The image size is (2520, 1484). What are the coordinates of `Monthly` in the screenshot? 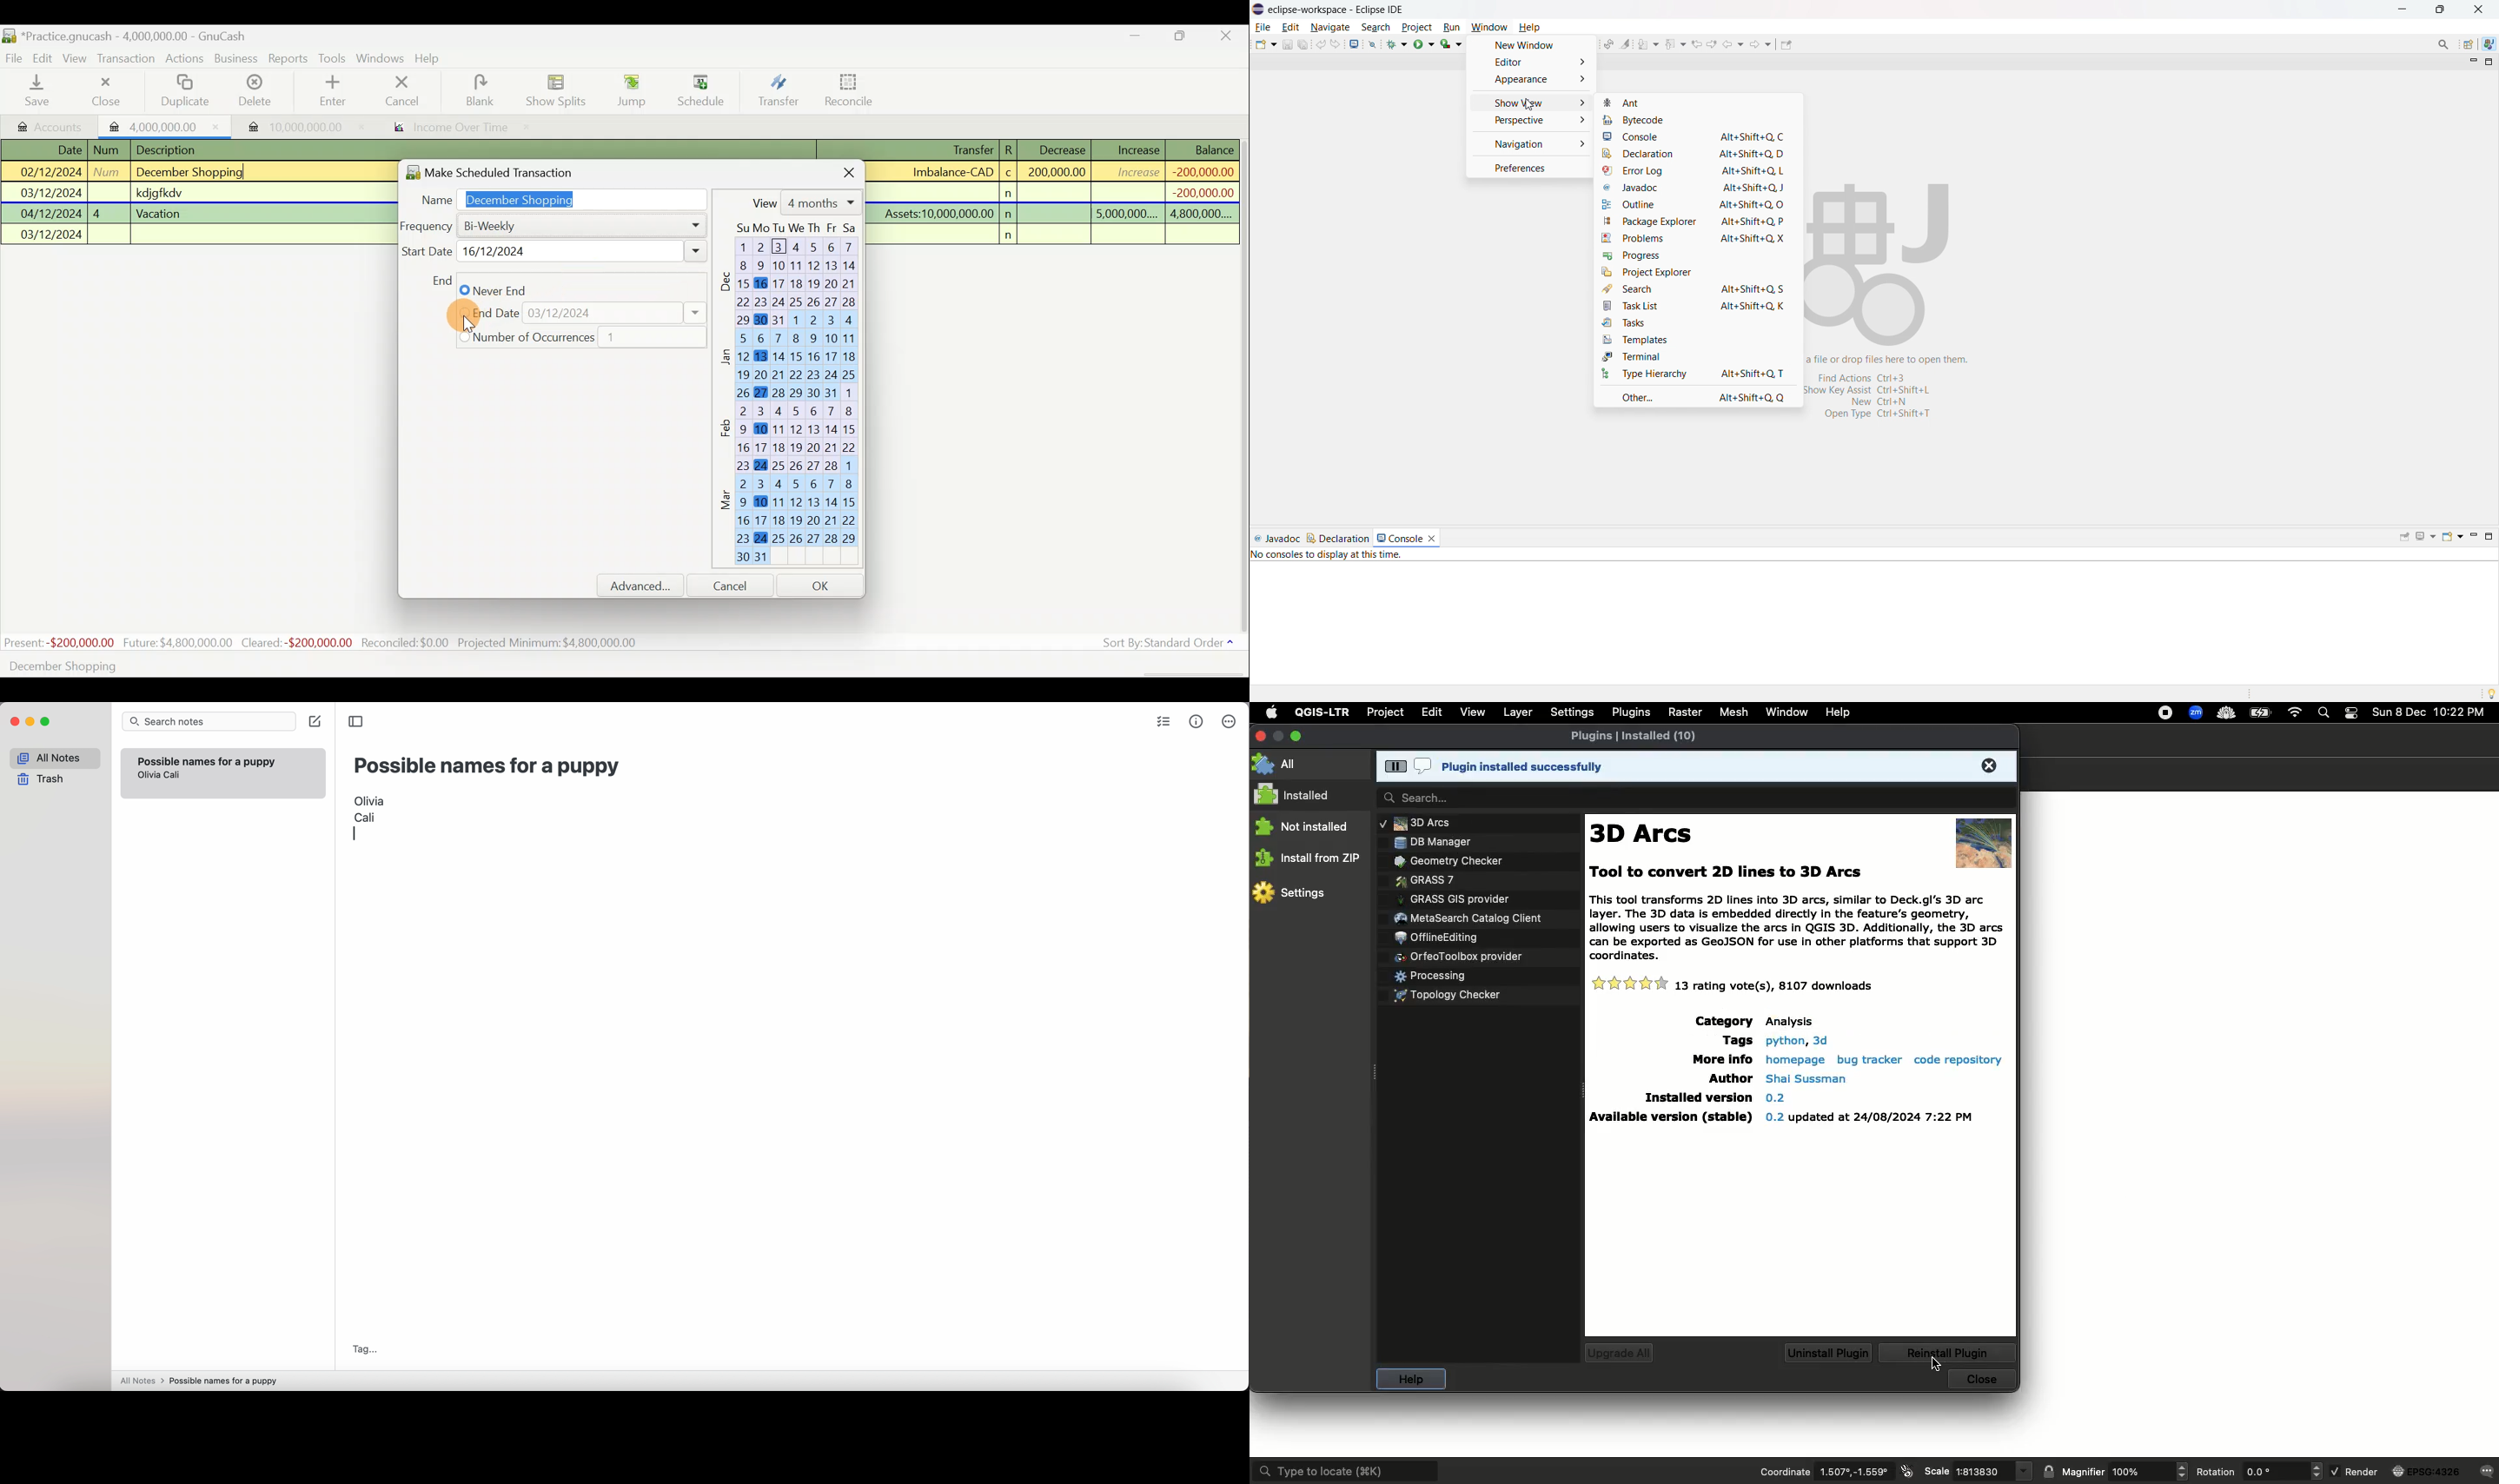 It's located at (498, 290).